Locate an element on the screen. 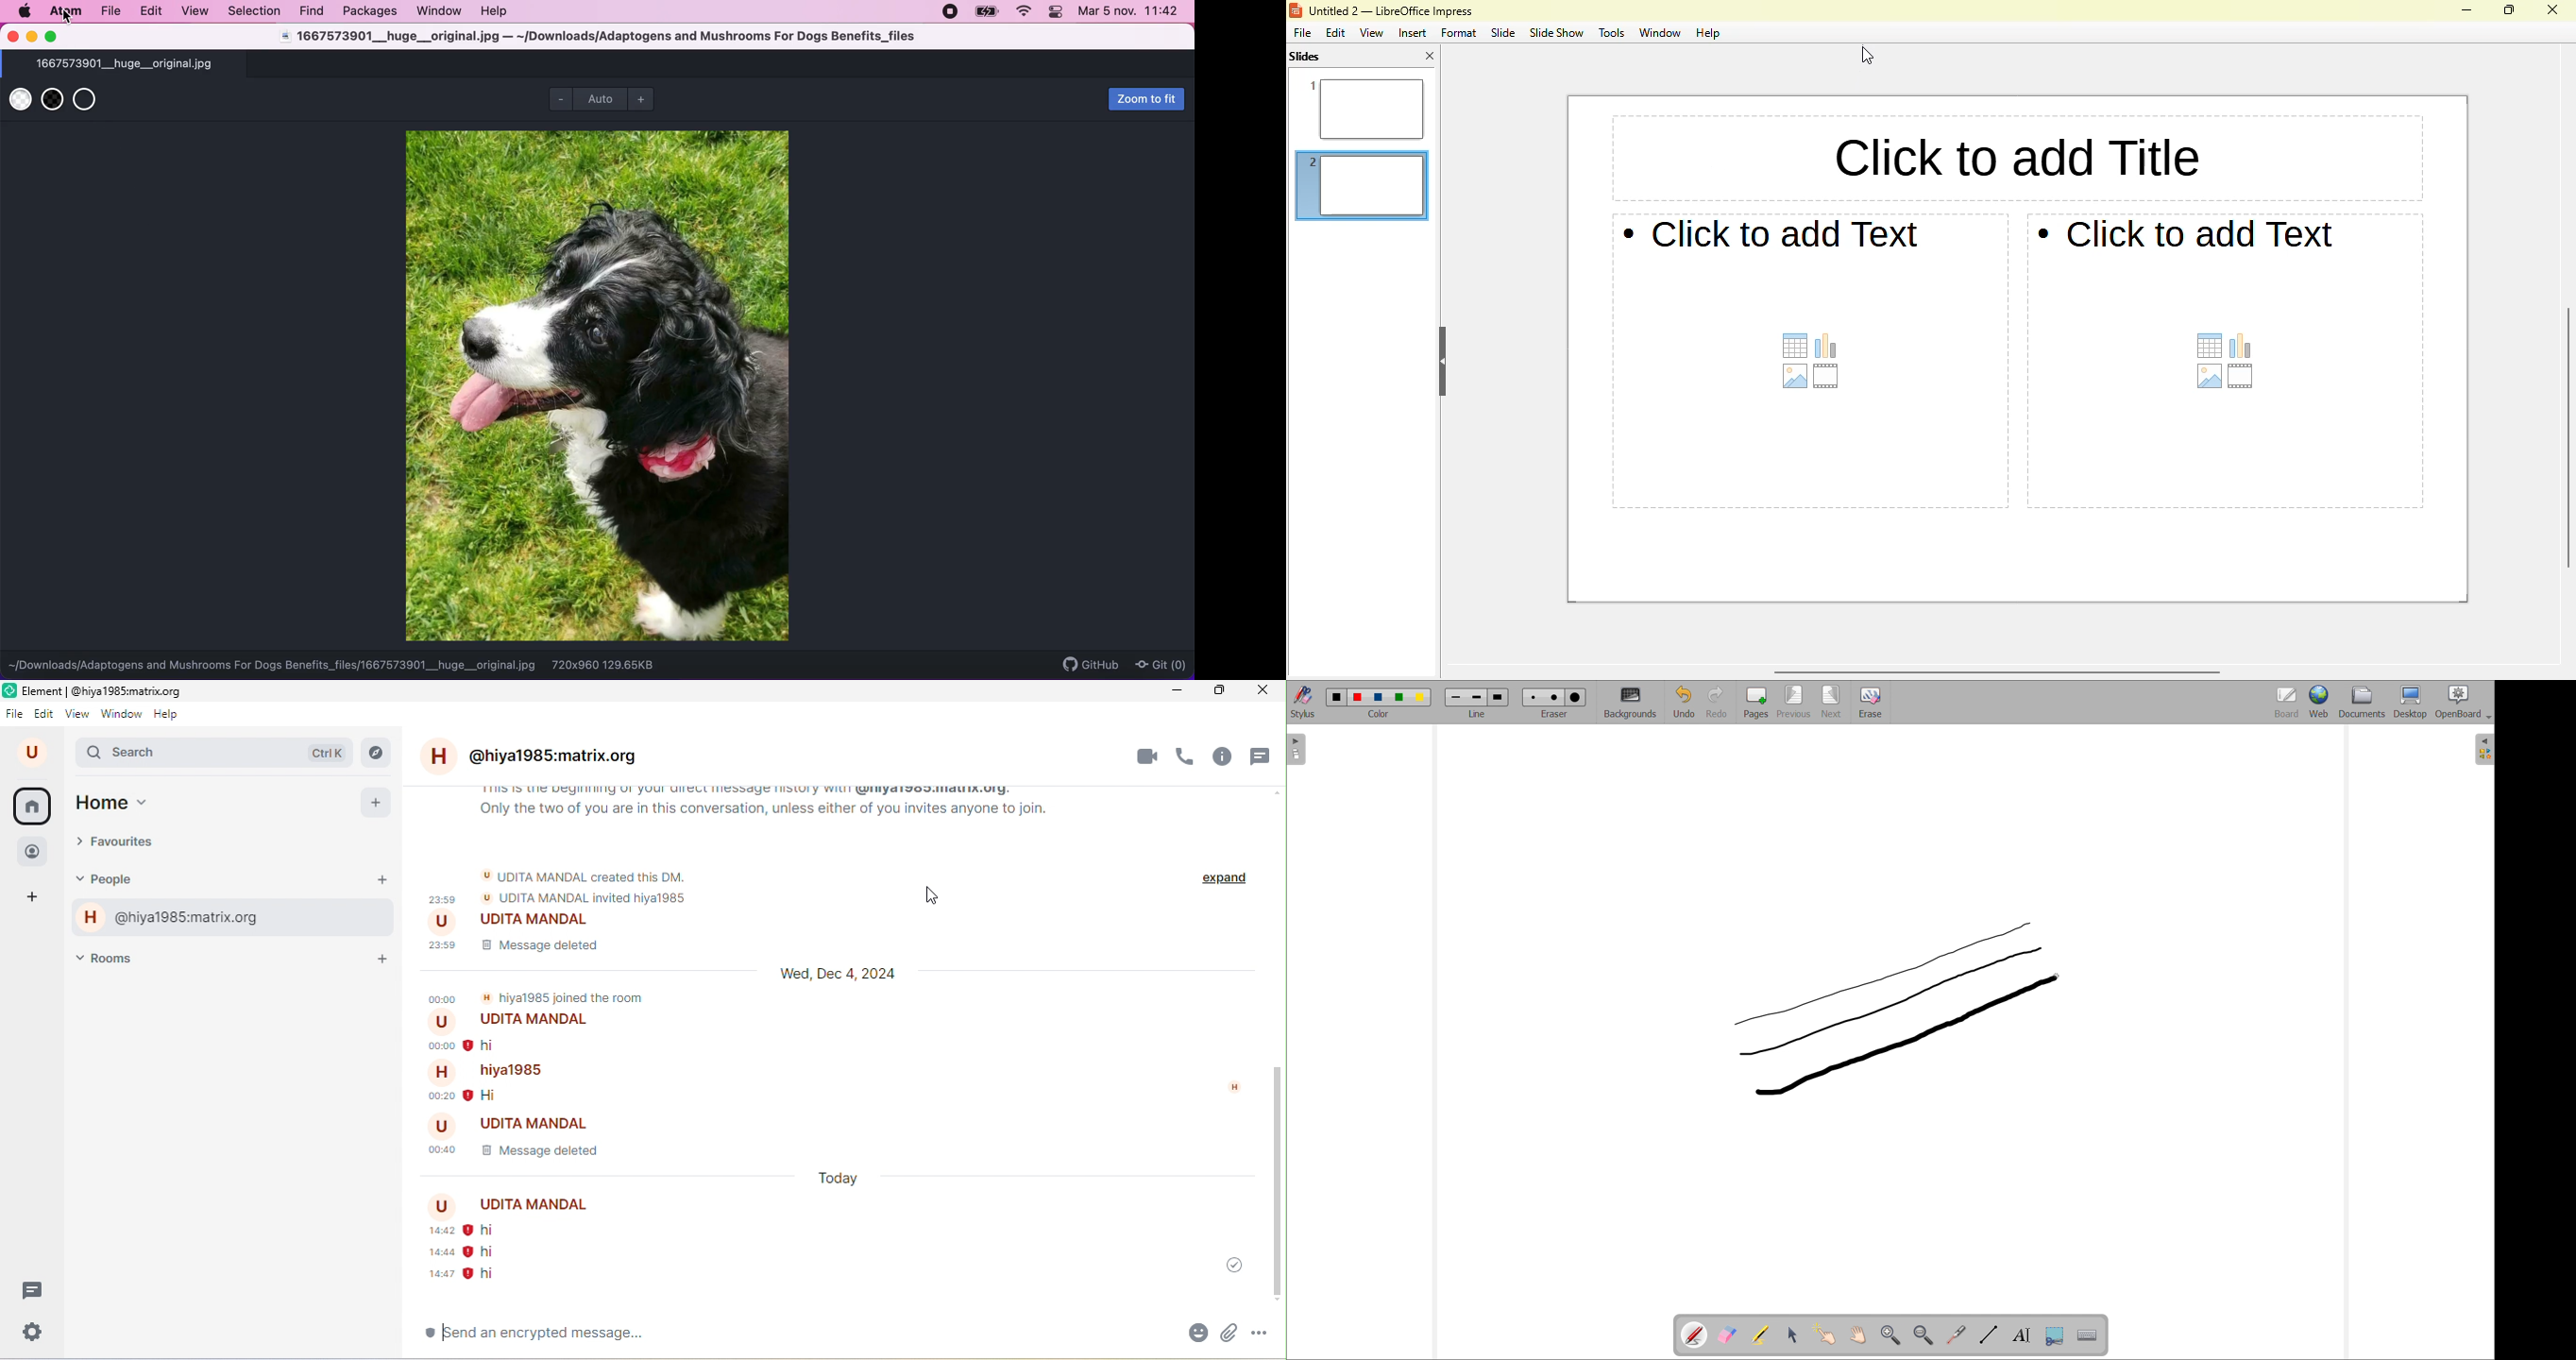  insert audio or video is located at coordinates (2242, 378).